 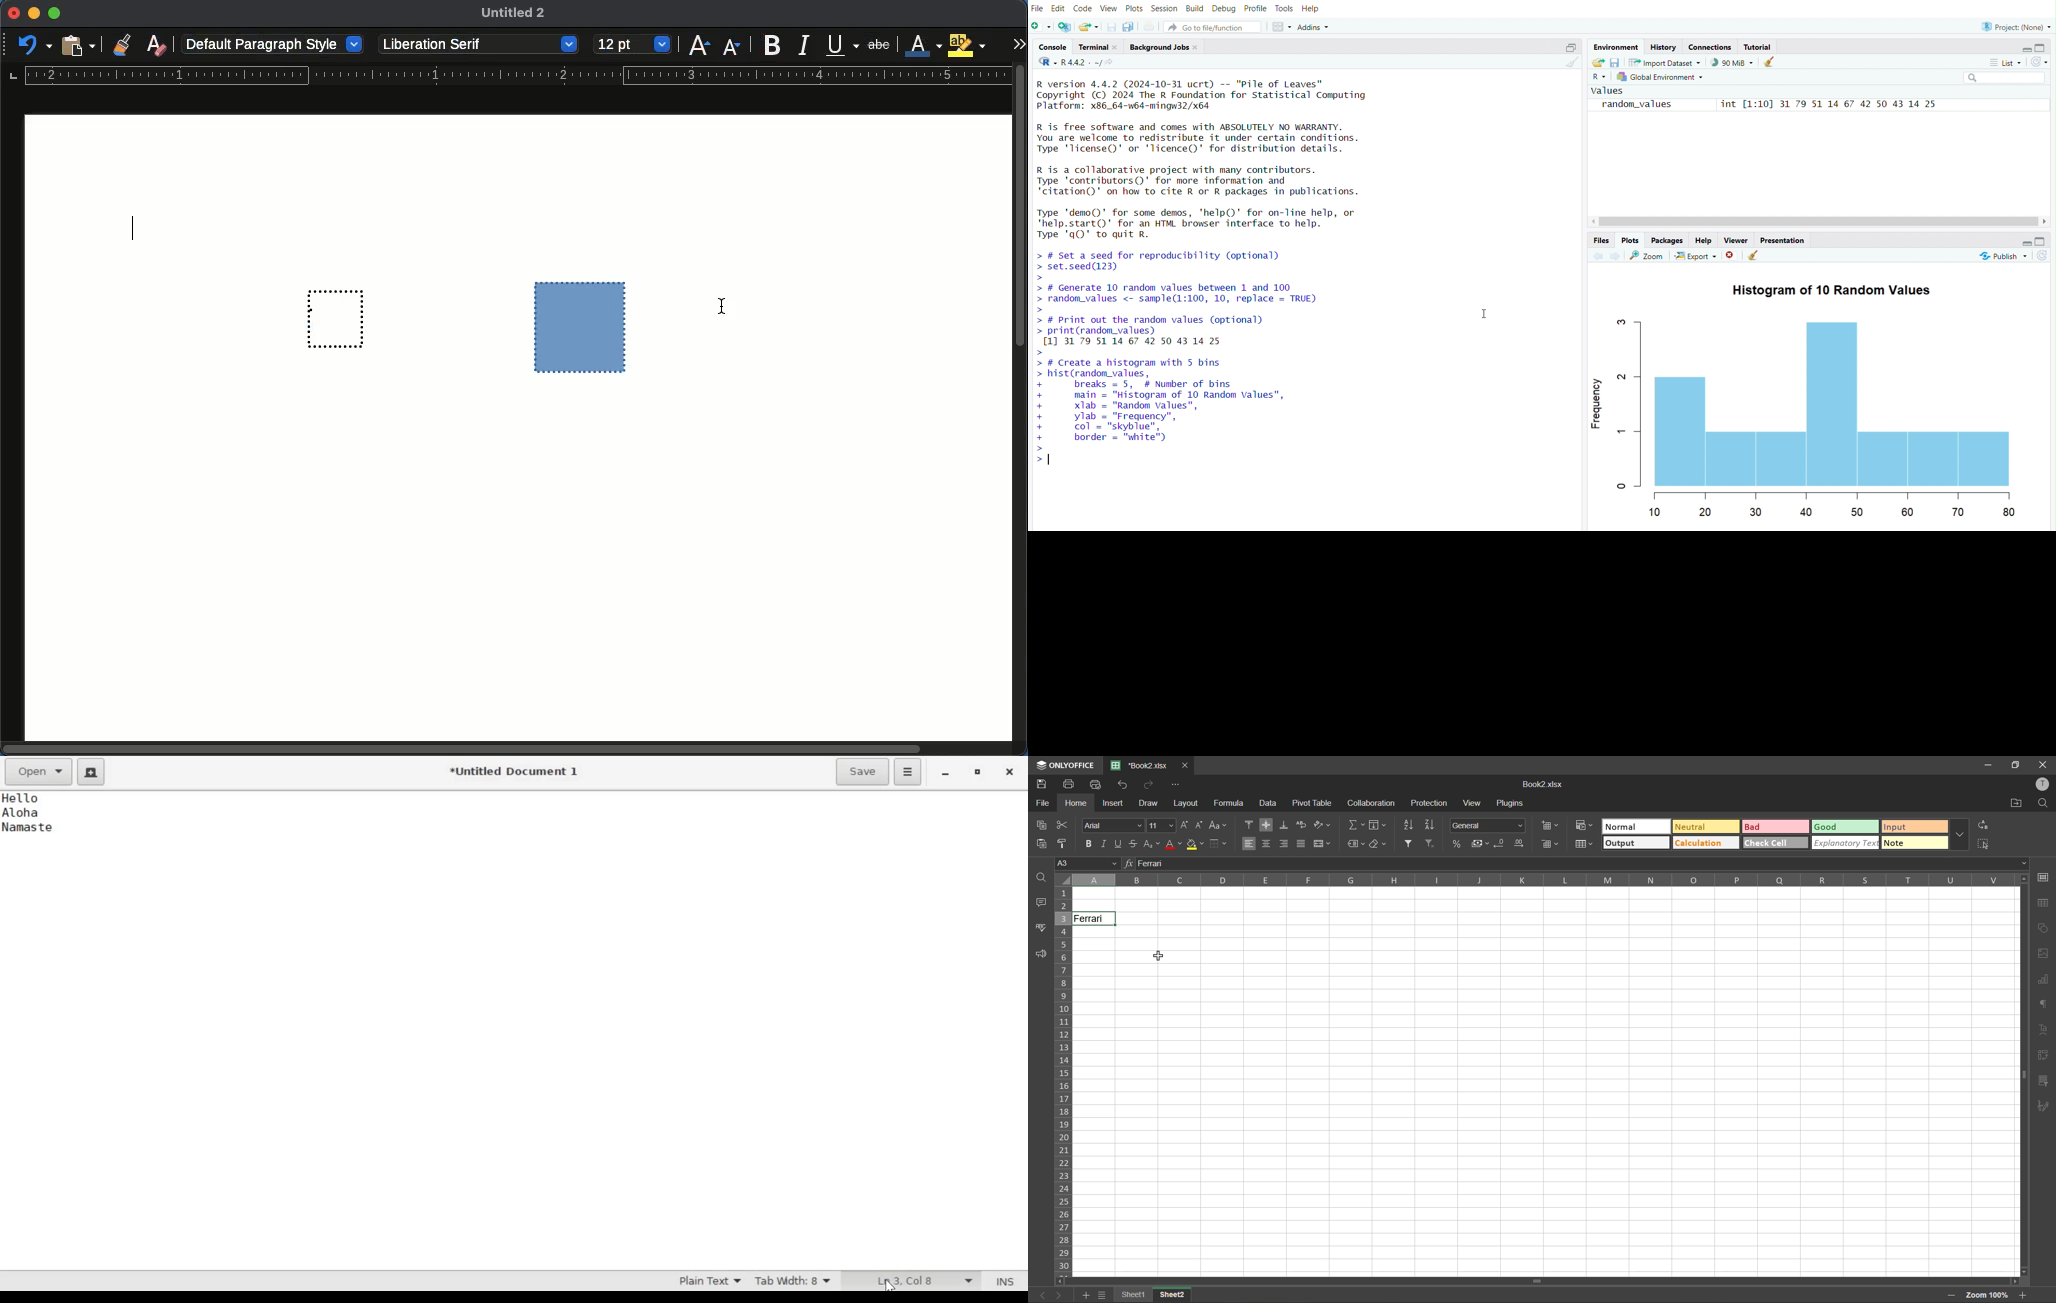 I want to click on undo, so click(x=35, y=45).